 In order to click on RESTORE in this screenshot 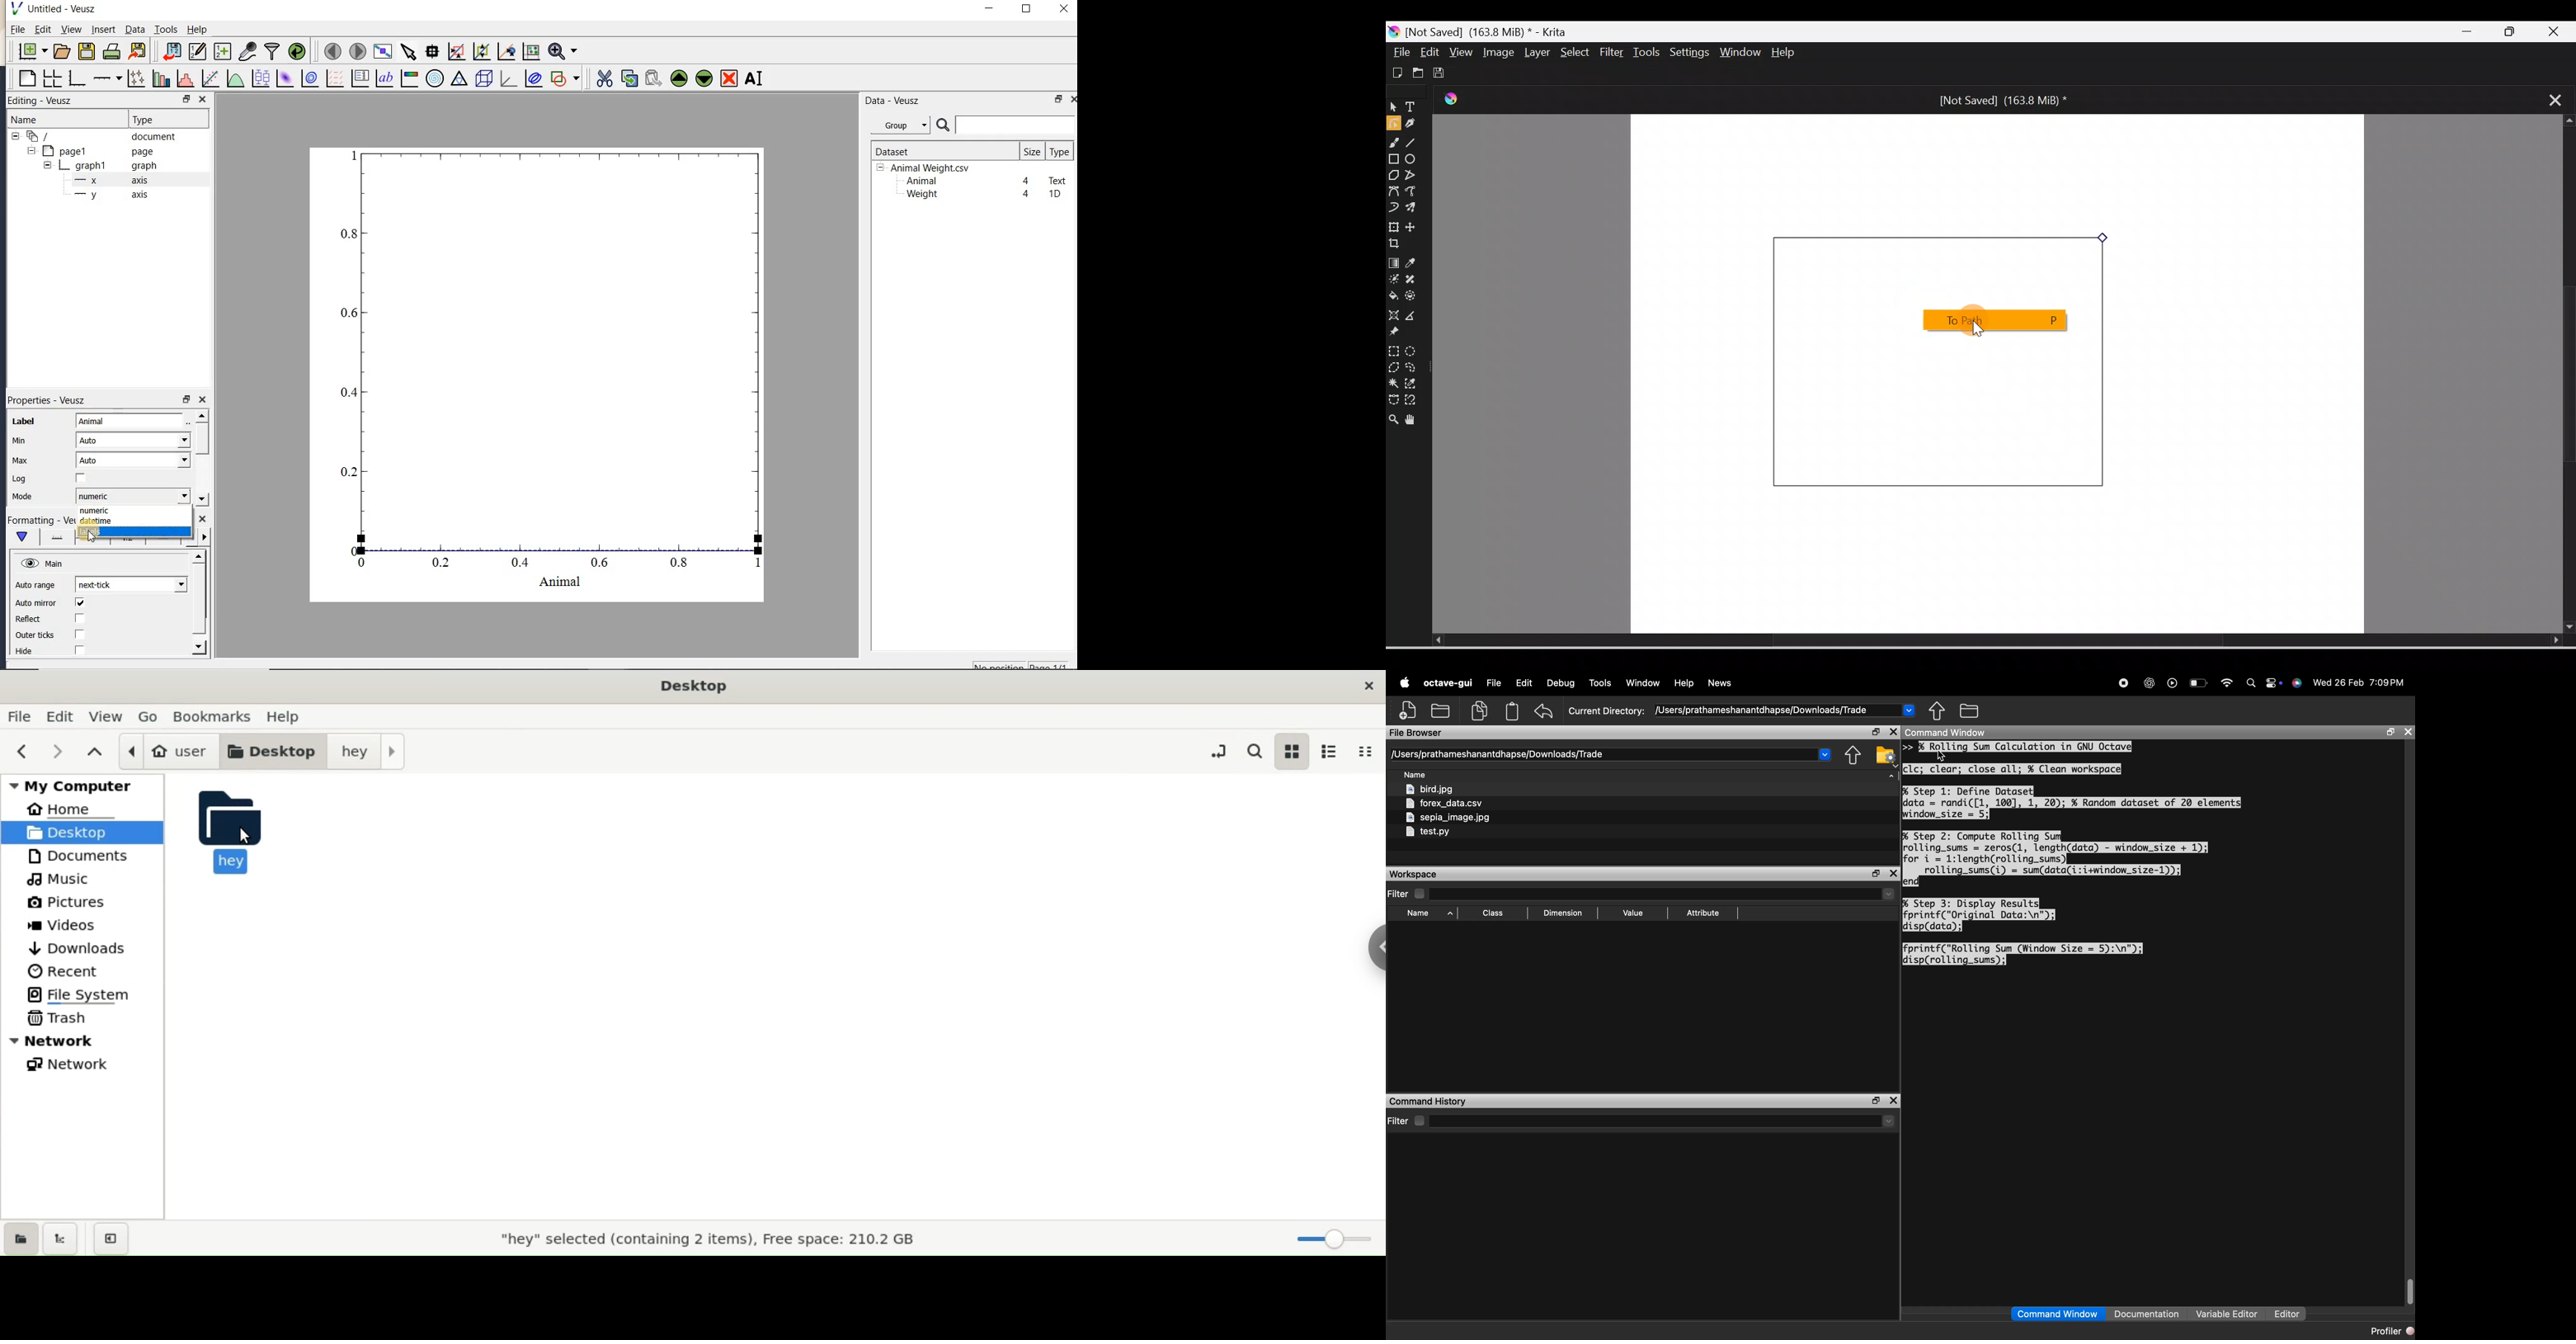, I will do `click(184, 97)`.